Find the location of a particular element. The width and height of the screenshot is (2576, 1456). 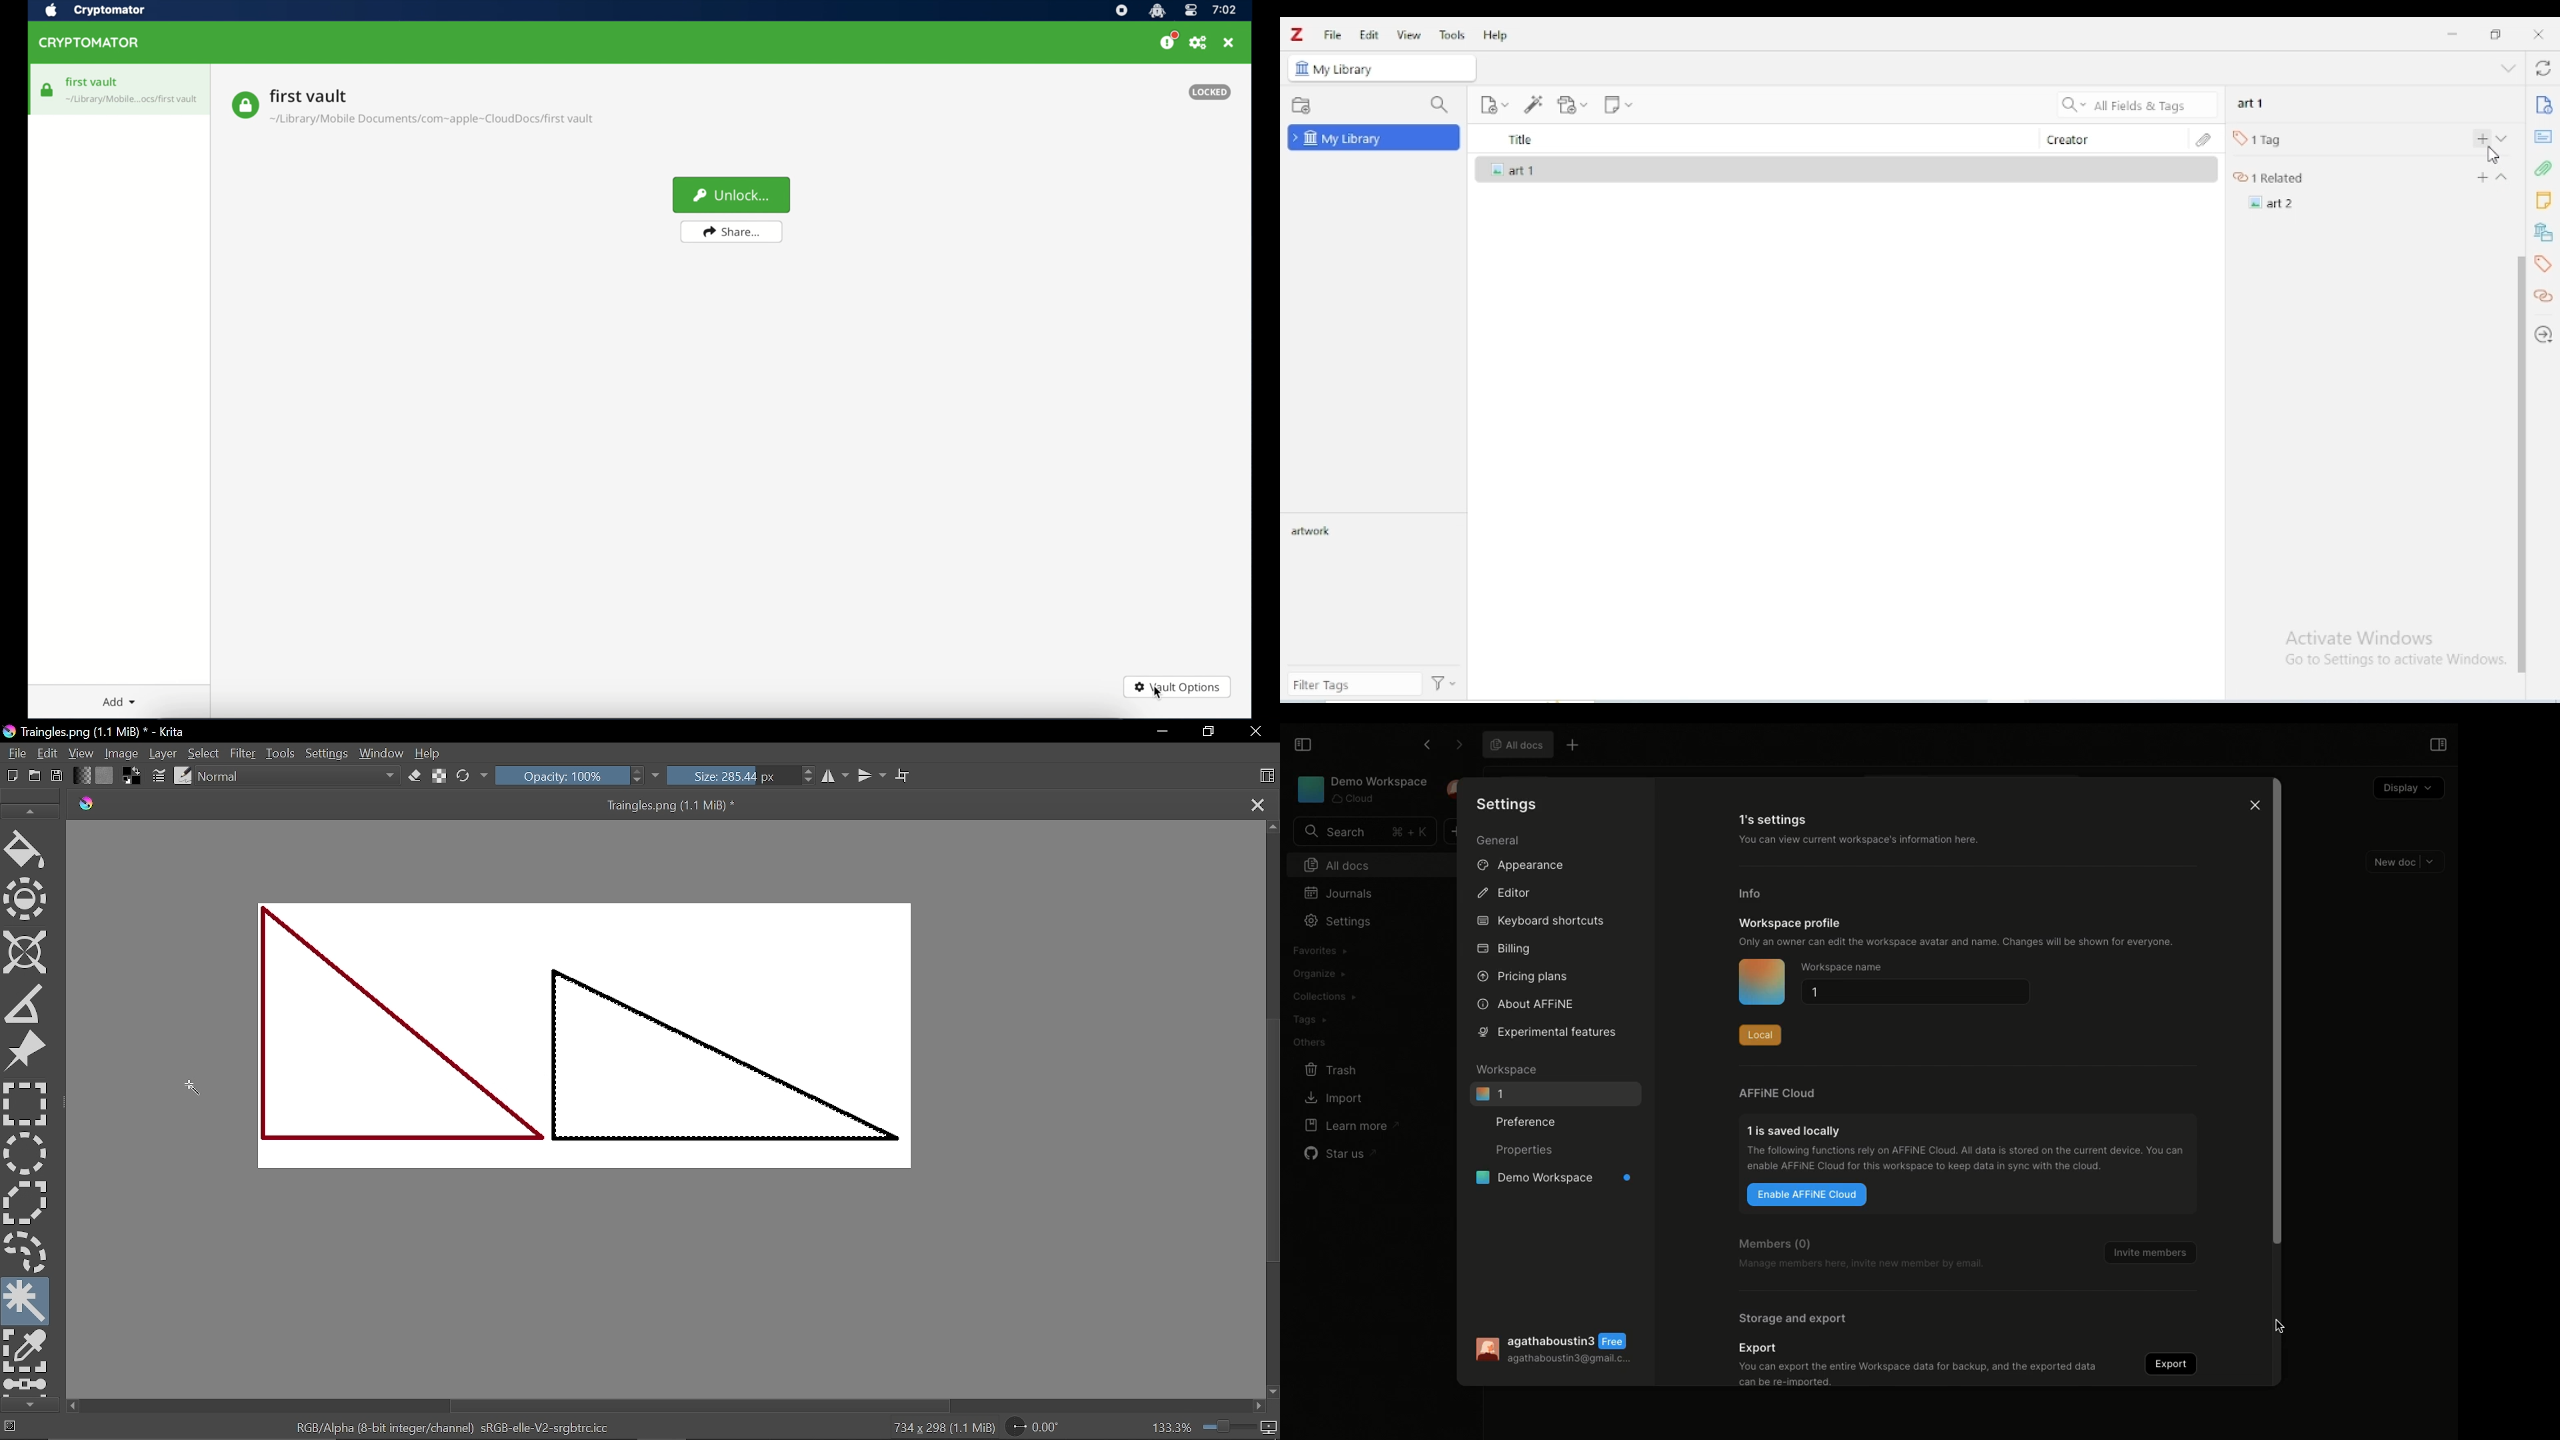

art 1 is located at coordinates (2251, 102).